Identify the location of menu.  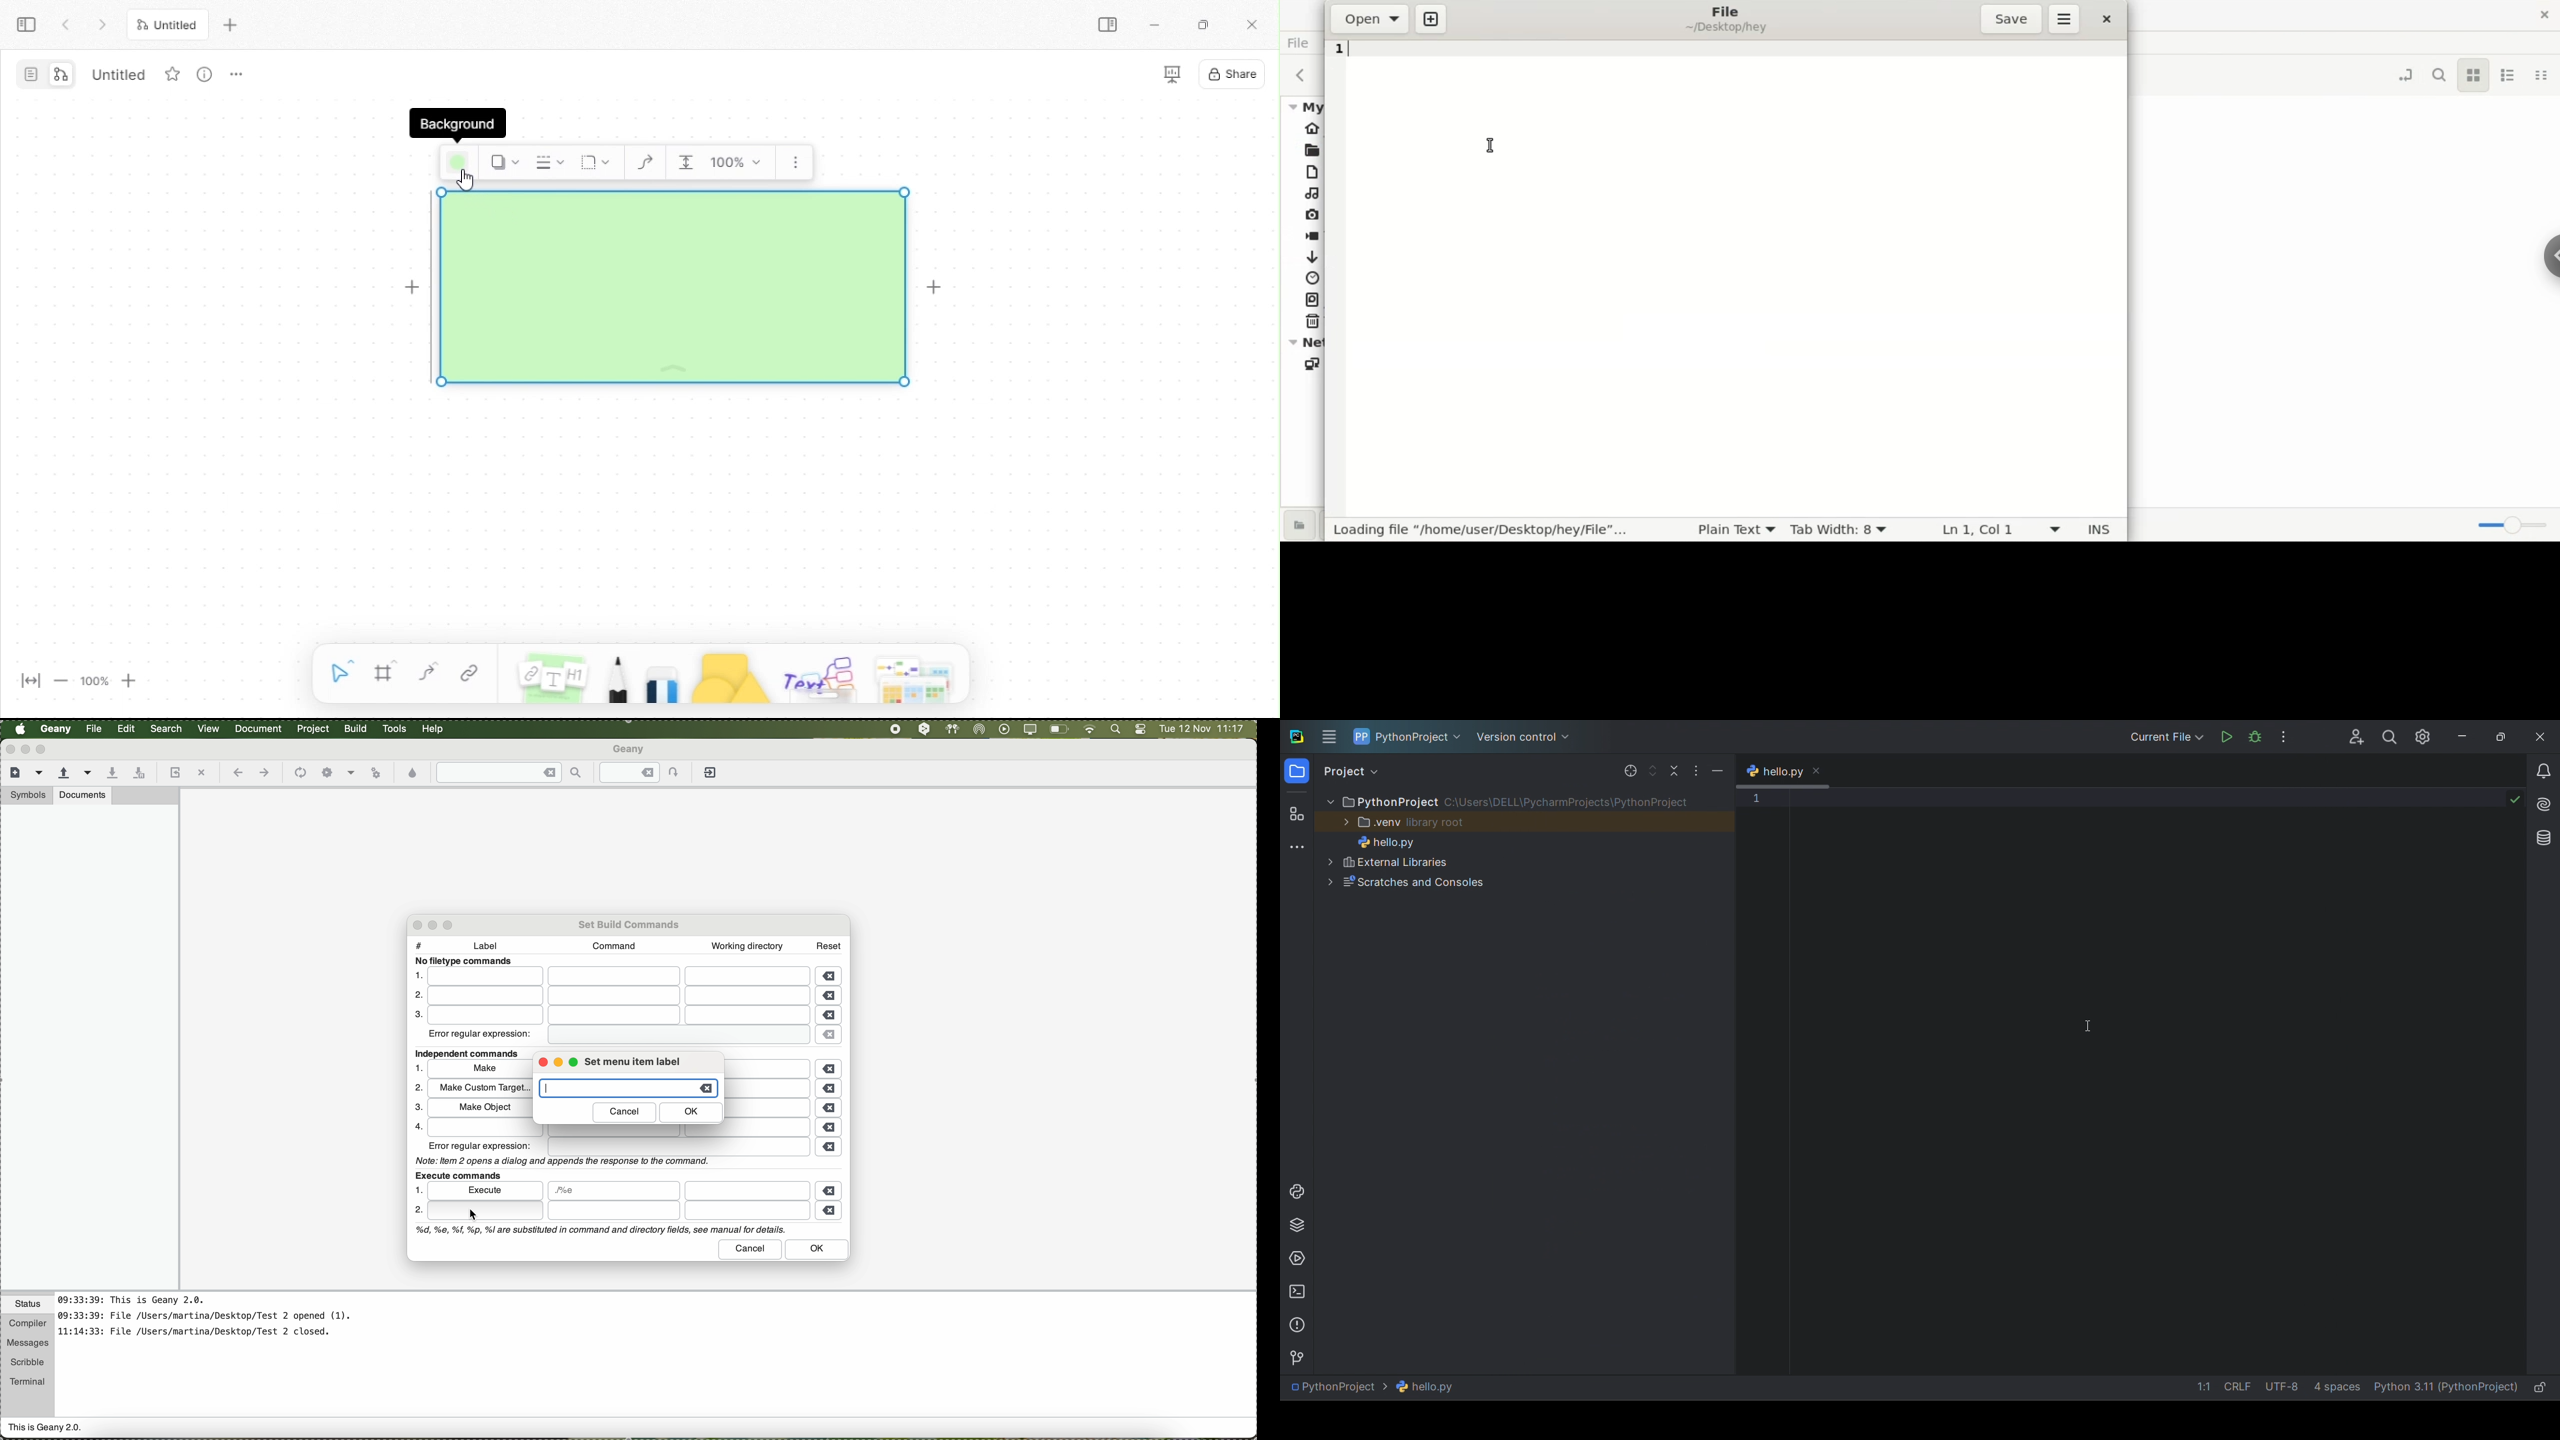
(1329, 736).